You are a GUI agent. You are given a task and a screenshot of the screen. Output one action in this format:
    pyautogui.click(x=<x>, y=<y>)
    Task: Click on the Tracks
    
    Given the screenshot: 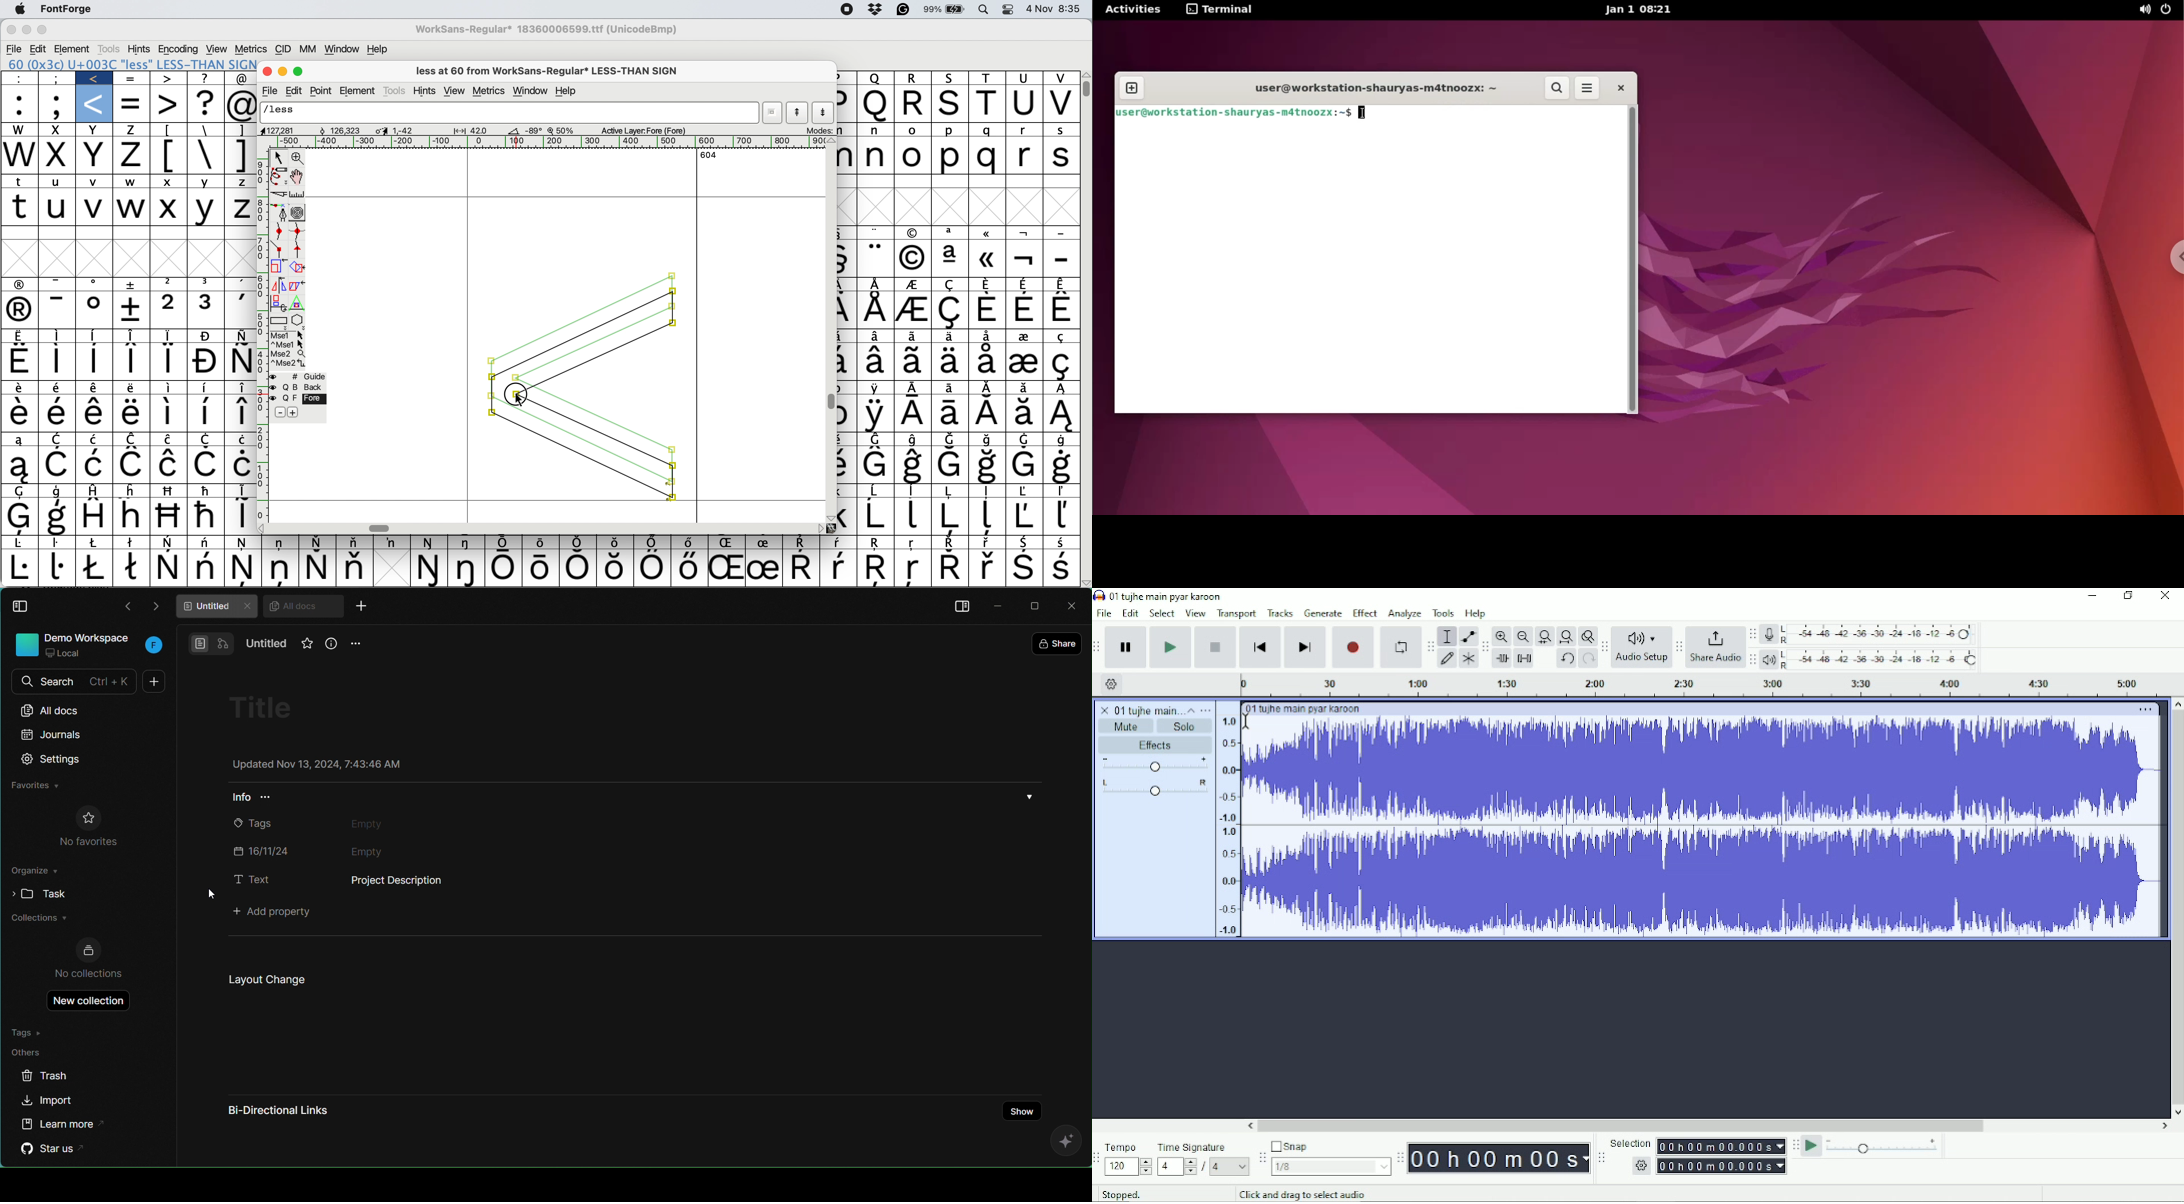 What is the action you would take?
    pyautogui.click(x=1280, y=613)
    